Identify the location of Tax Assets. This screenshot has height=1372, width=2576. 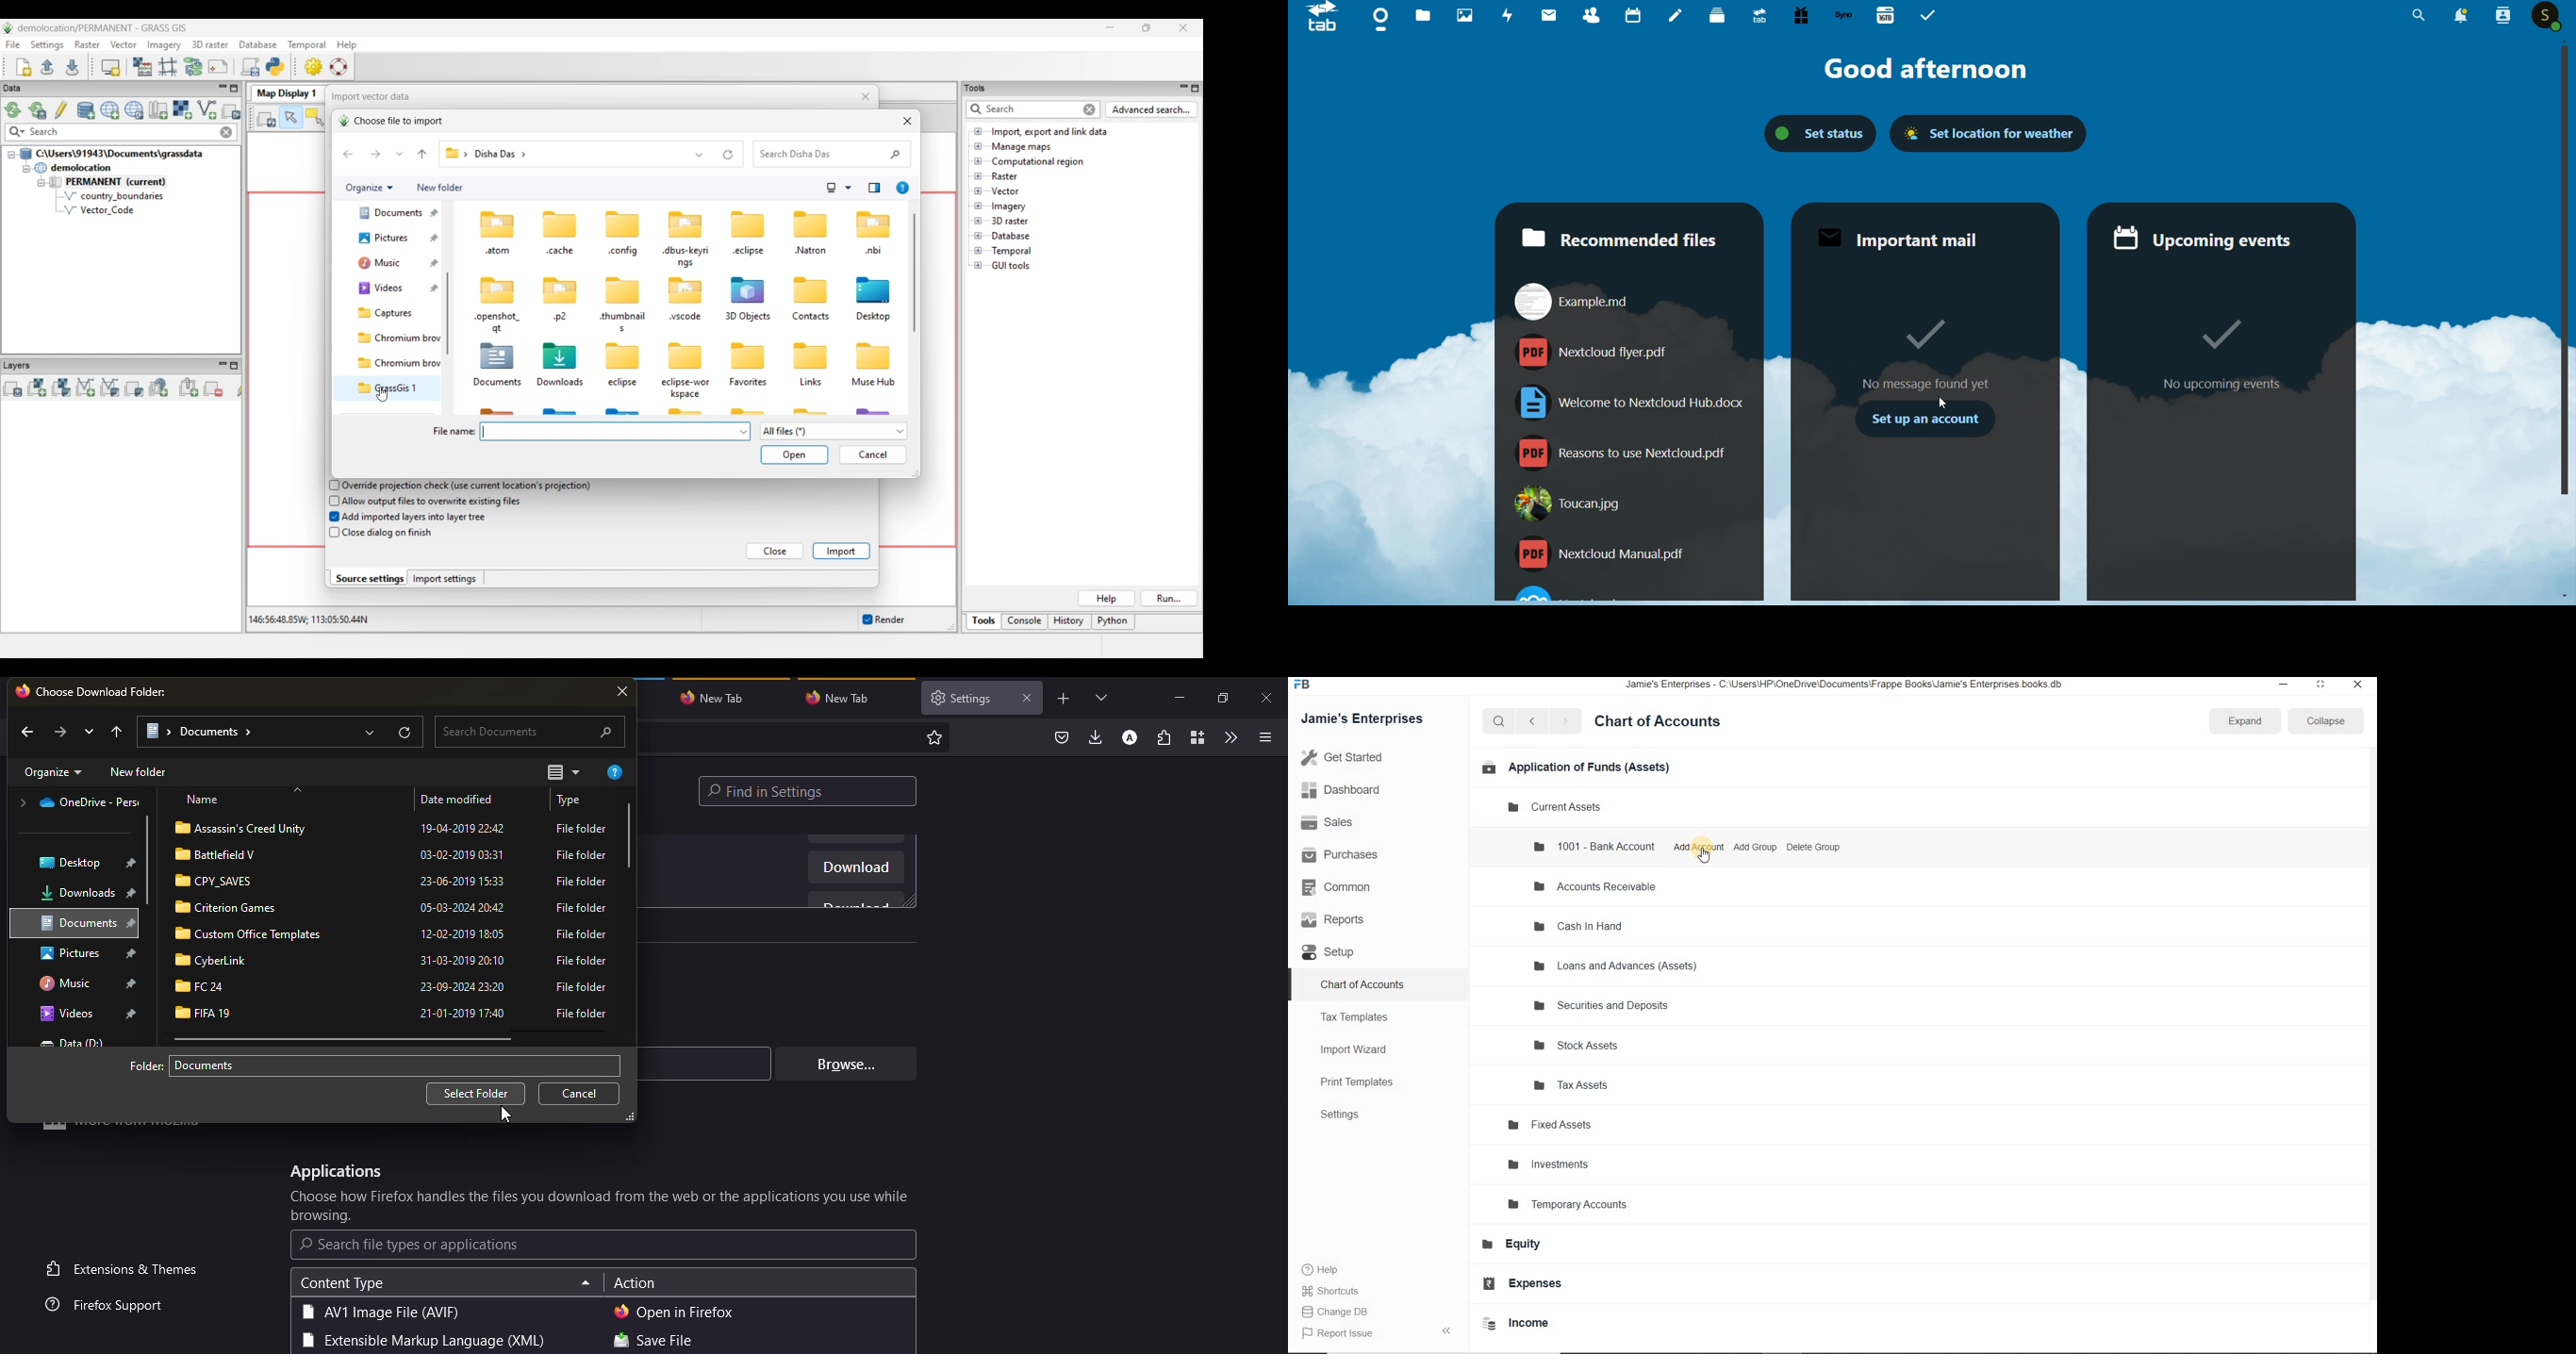
(1577, 1084).